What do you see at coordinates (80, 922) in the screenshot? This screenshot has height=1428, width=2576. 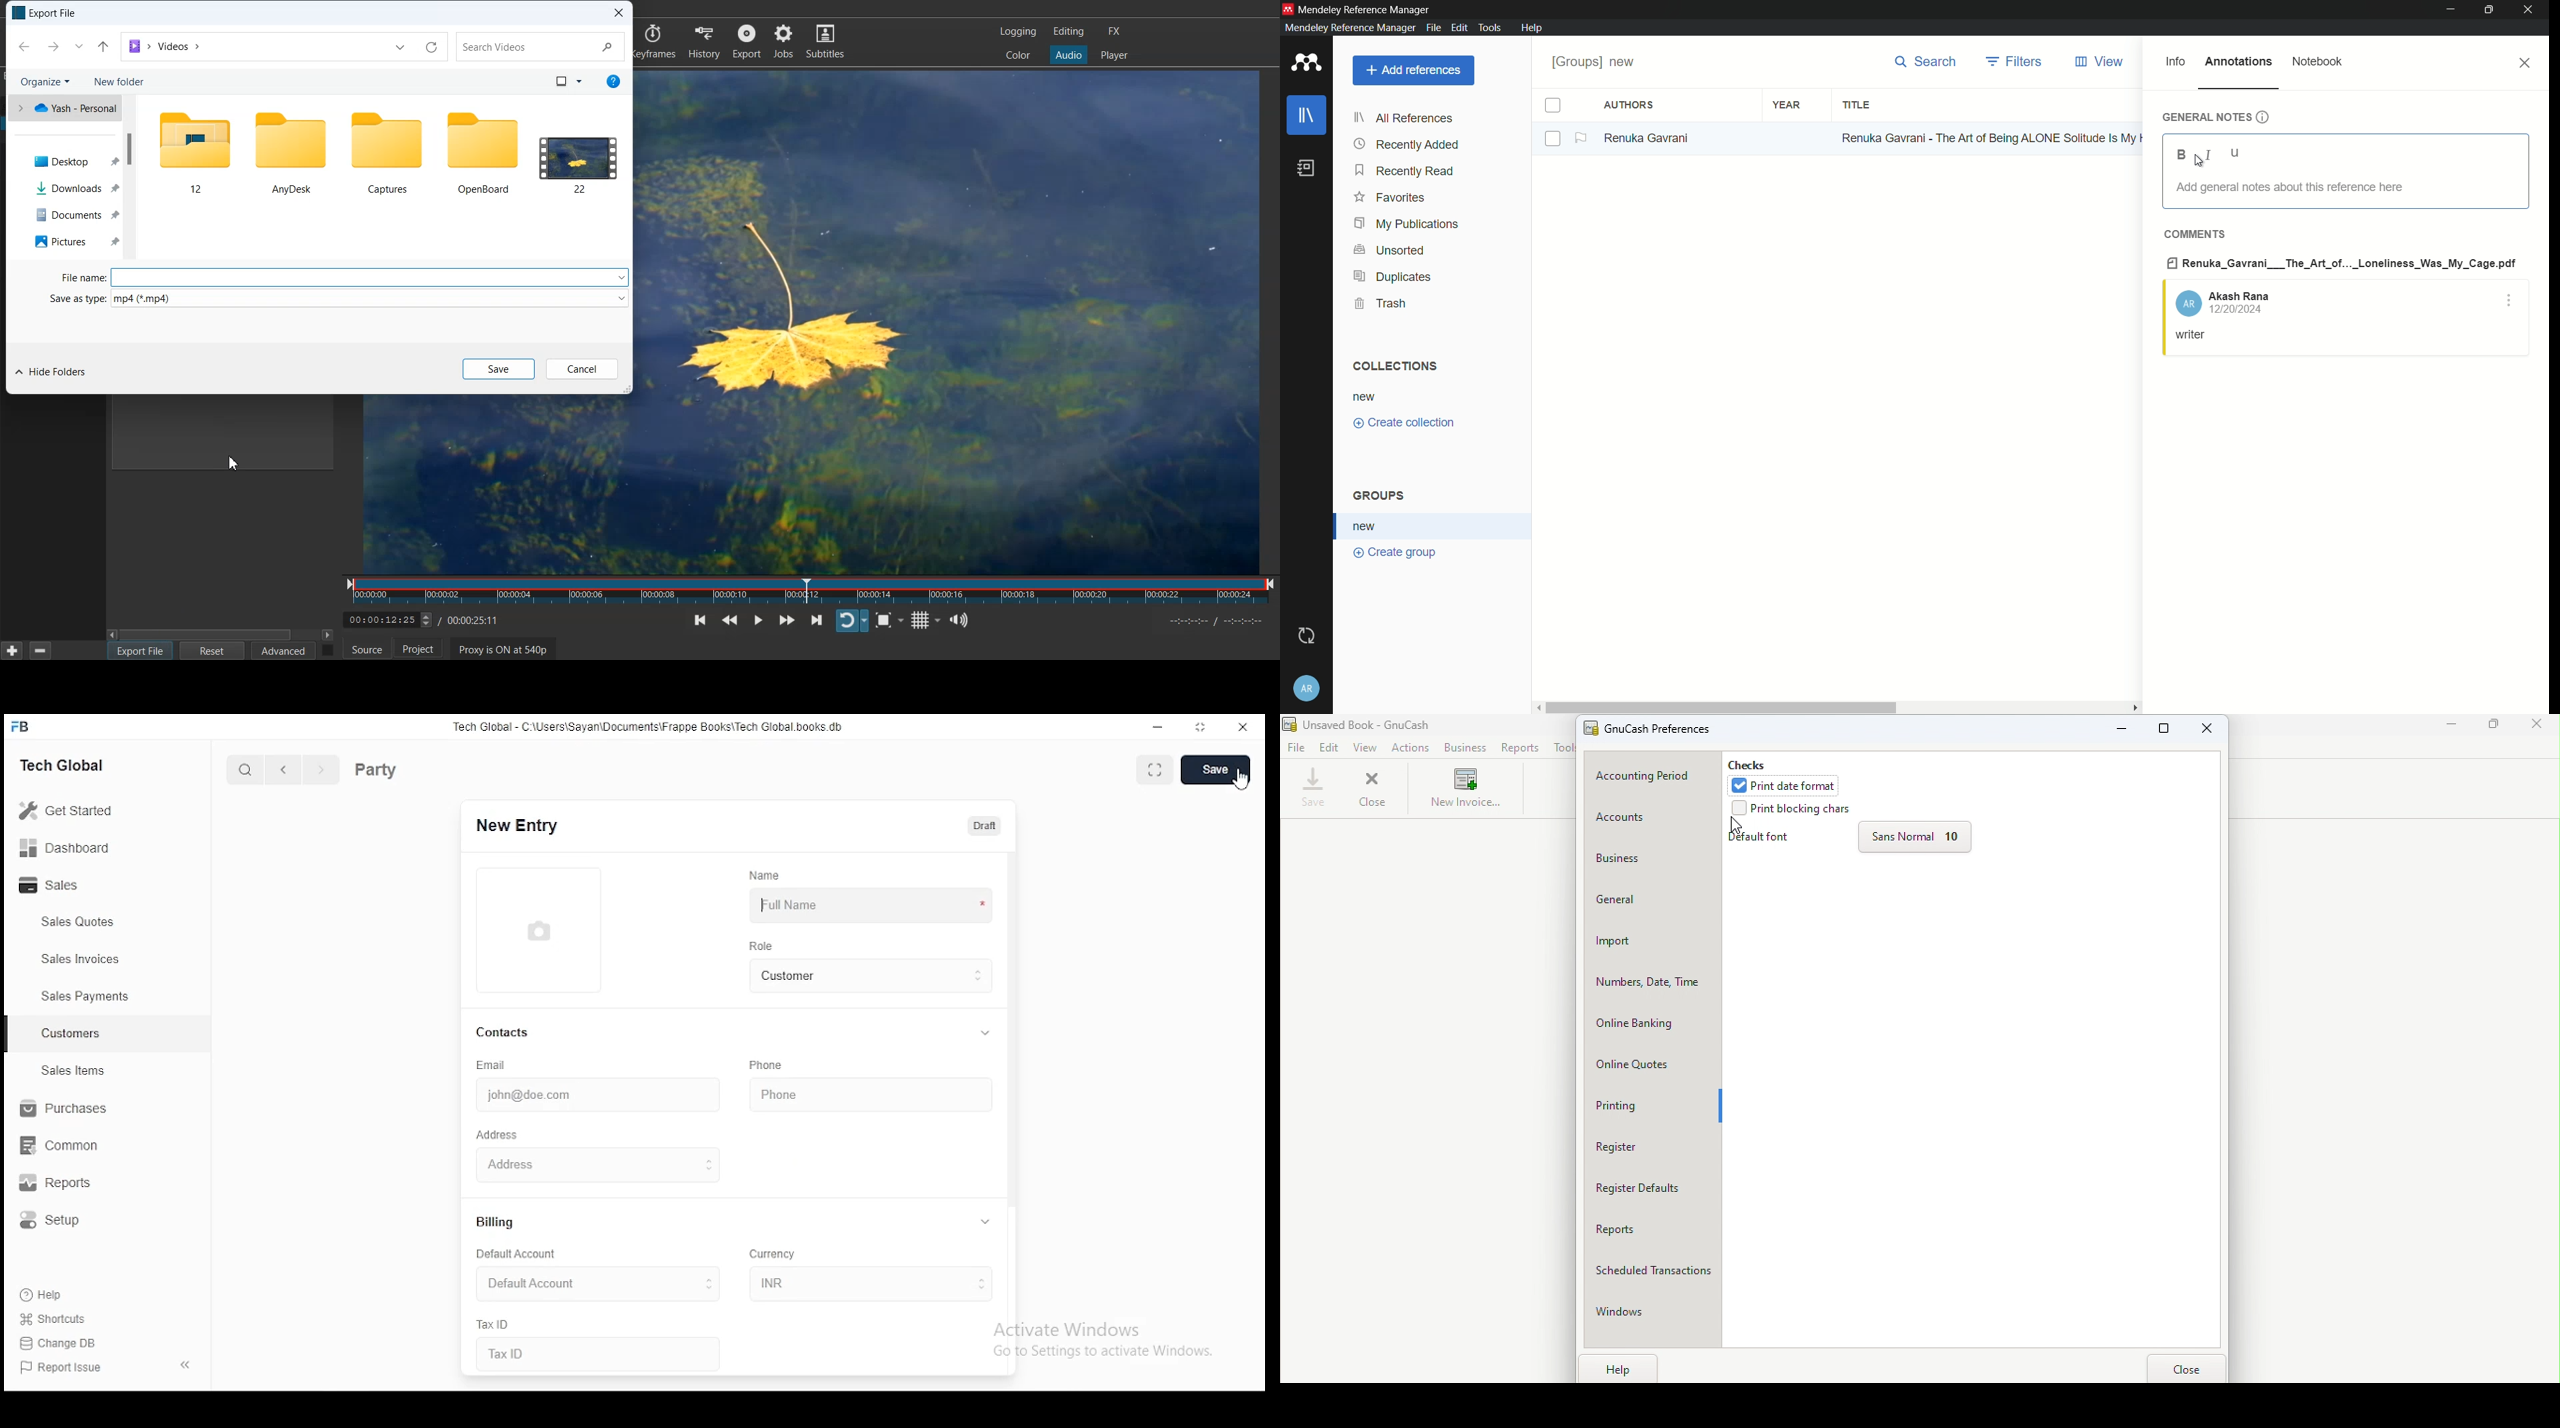 I see `sales quotes` at bounding box center [80, 922].